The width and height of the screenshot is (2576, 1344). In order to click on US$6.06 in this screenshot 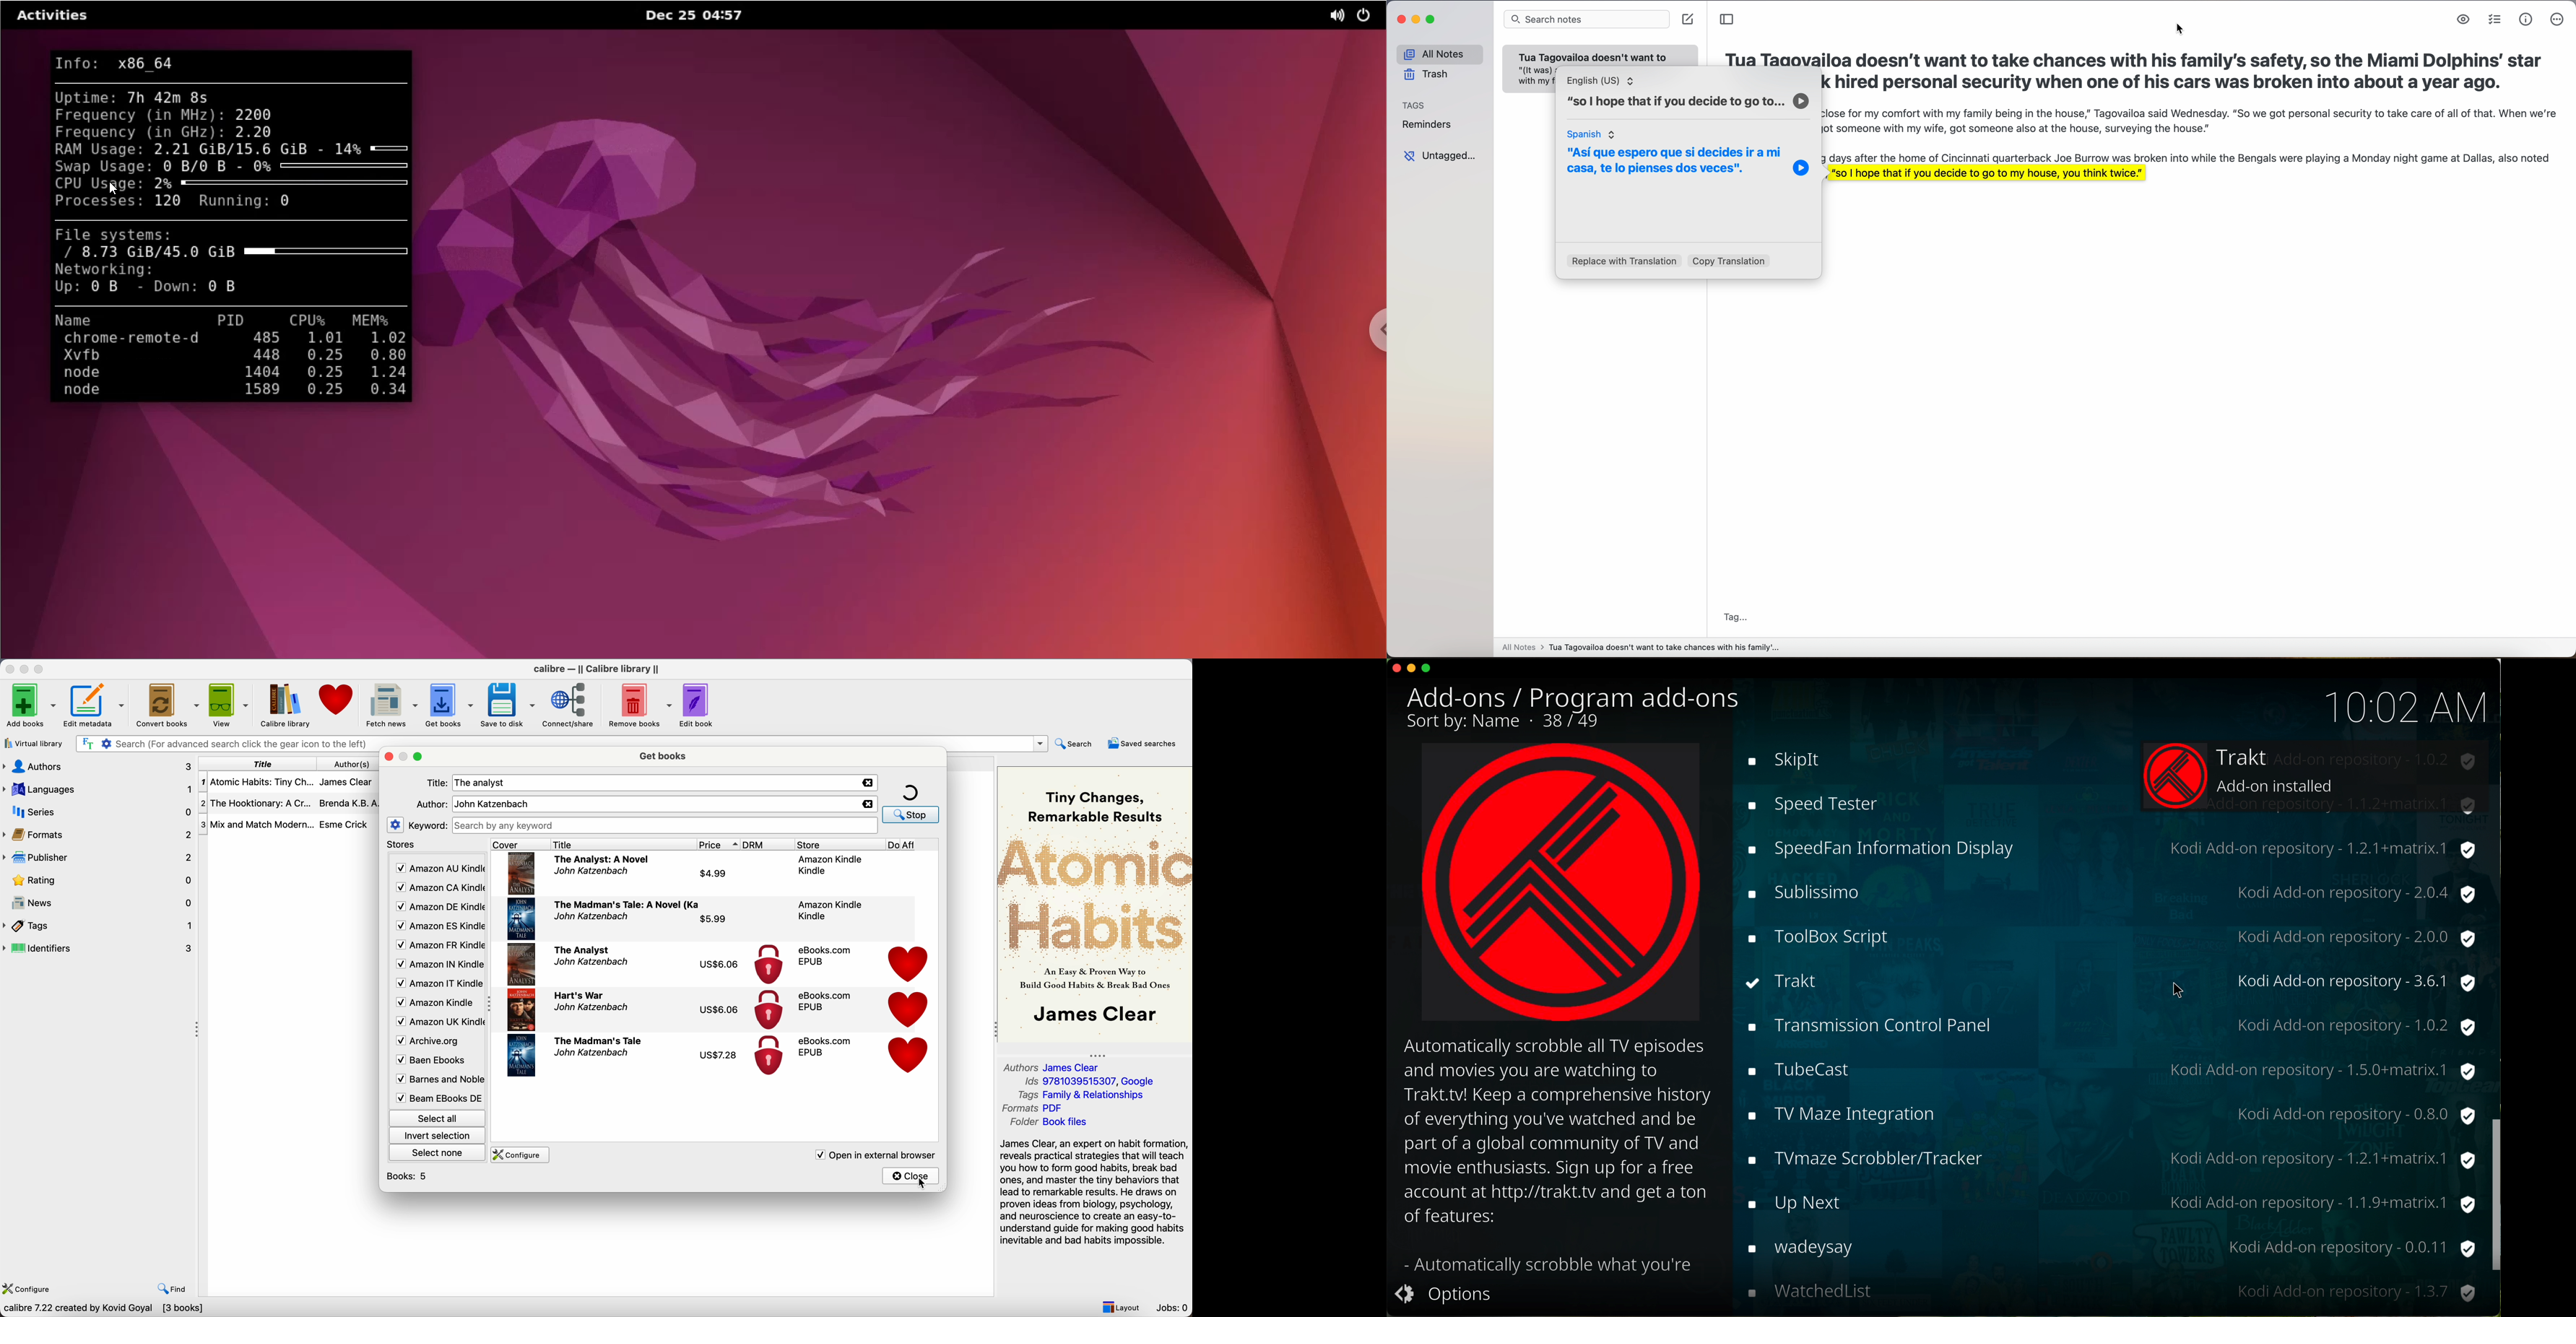, I will do `click(719, 964)`.